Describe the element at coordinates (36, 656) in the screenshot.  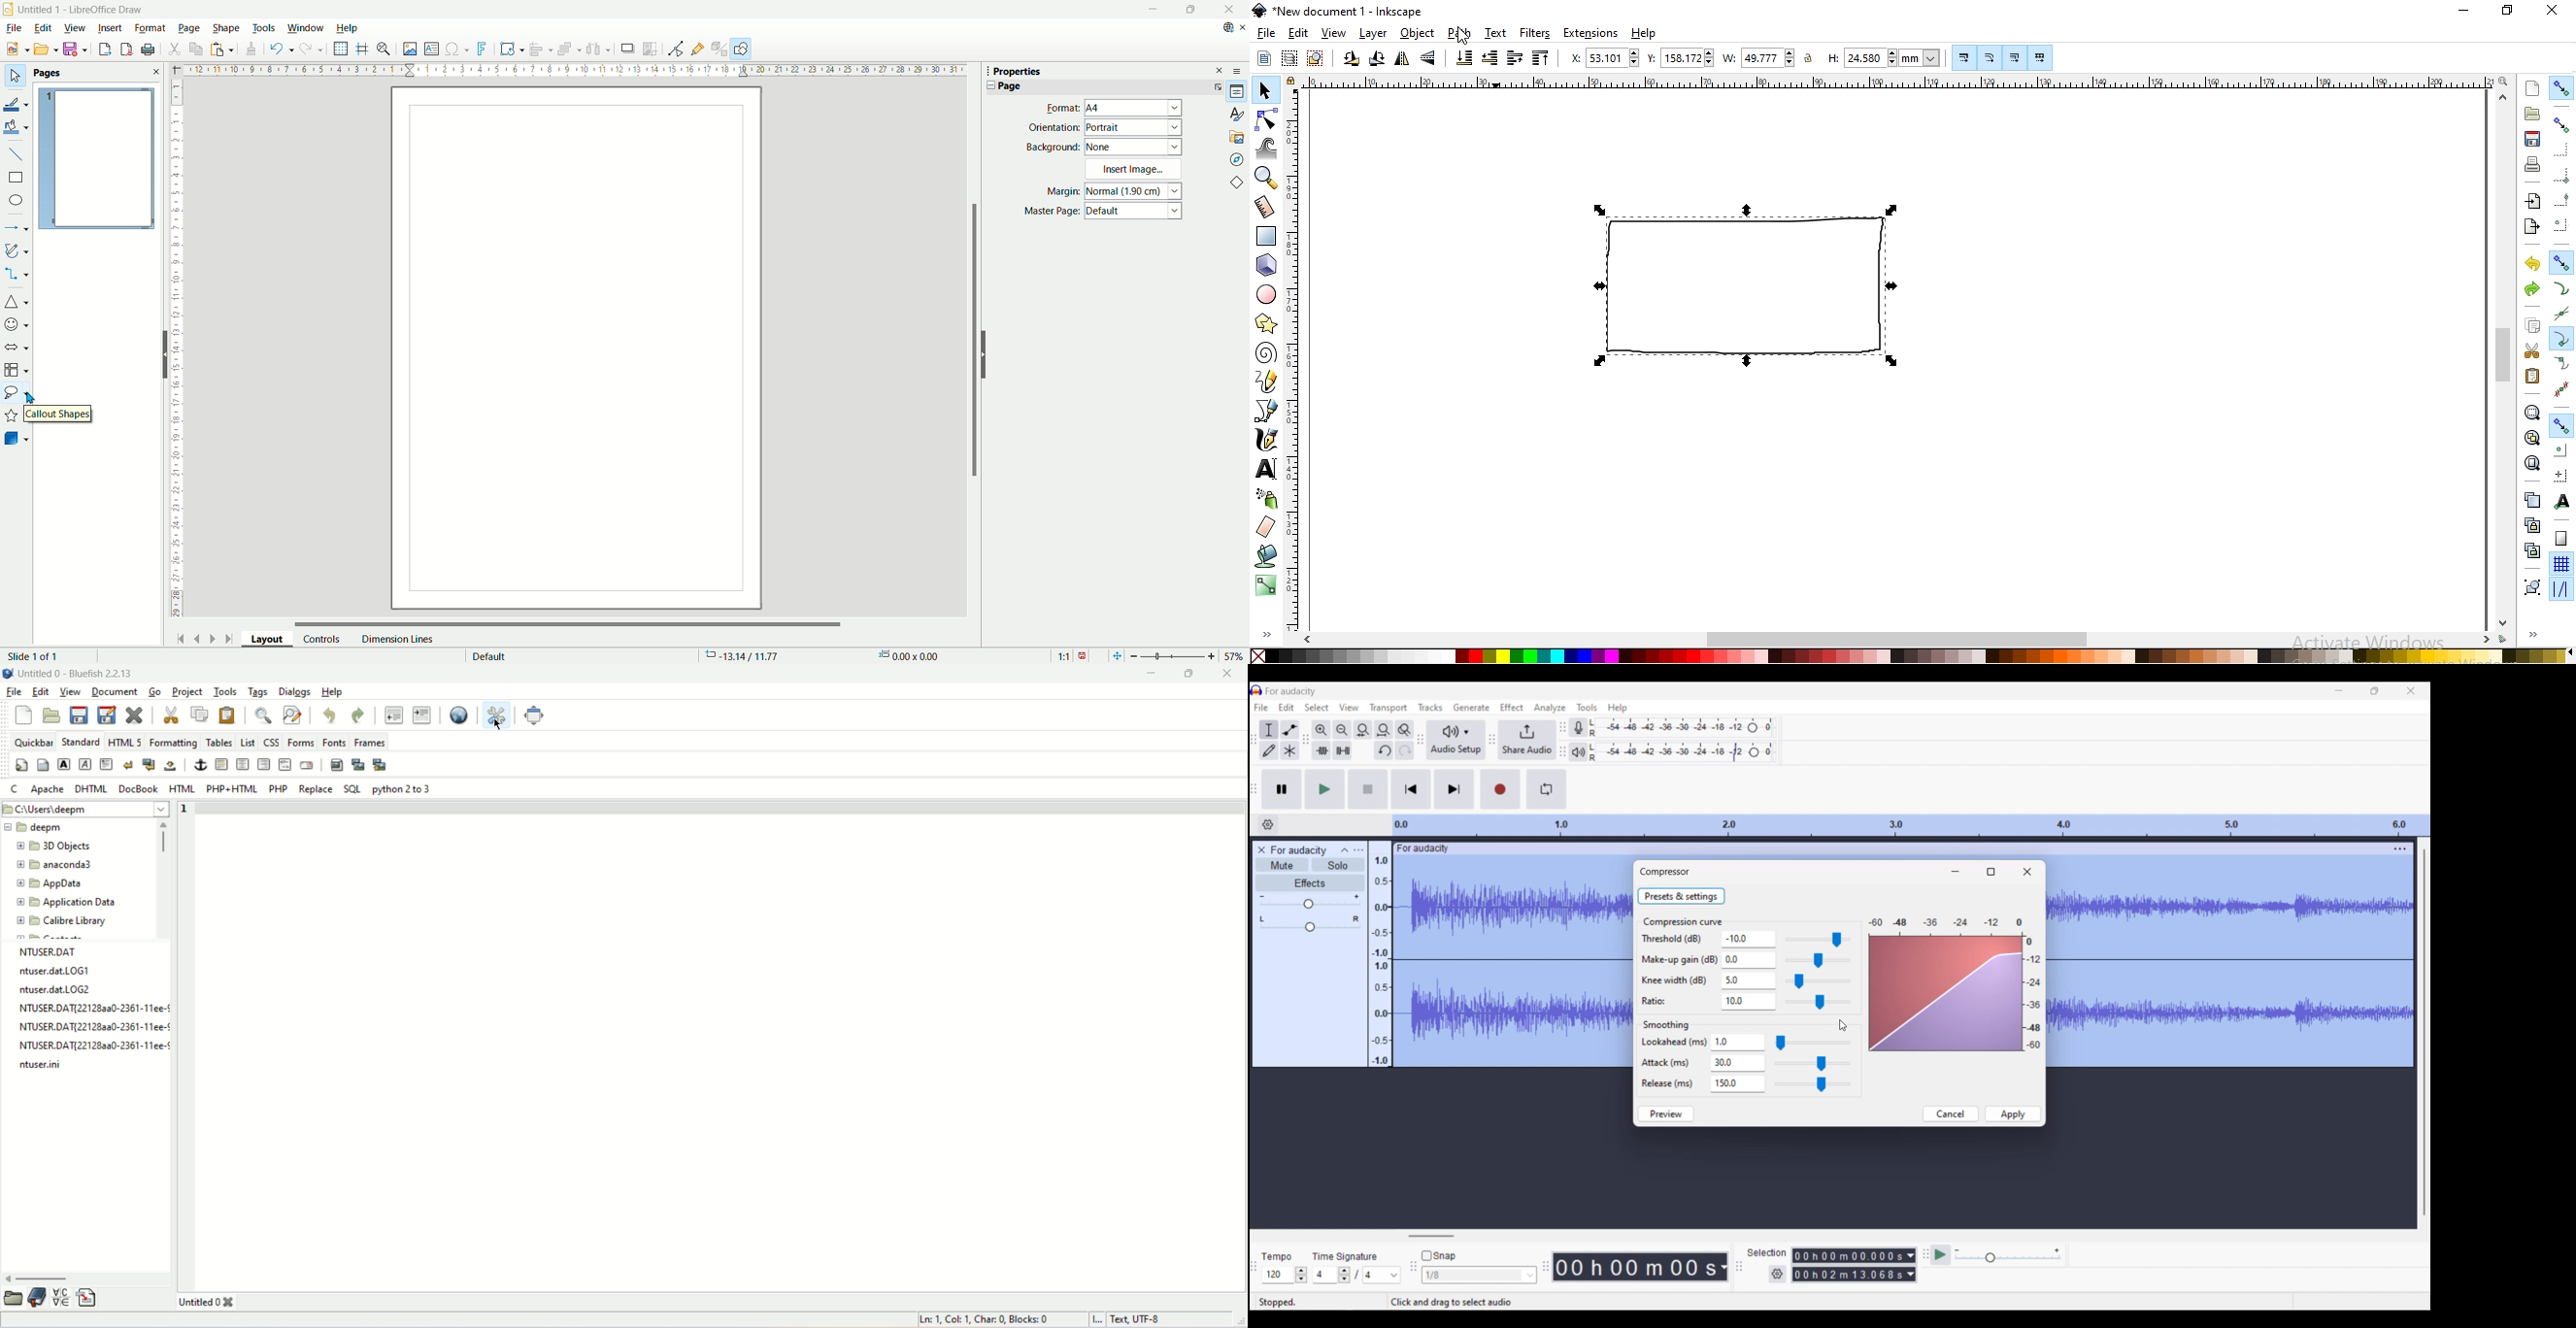
I see `slide number` at that location.